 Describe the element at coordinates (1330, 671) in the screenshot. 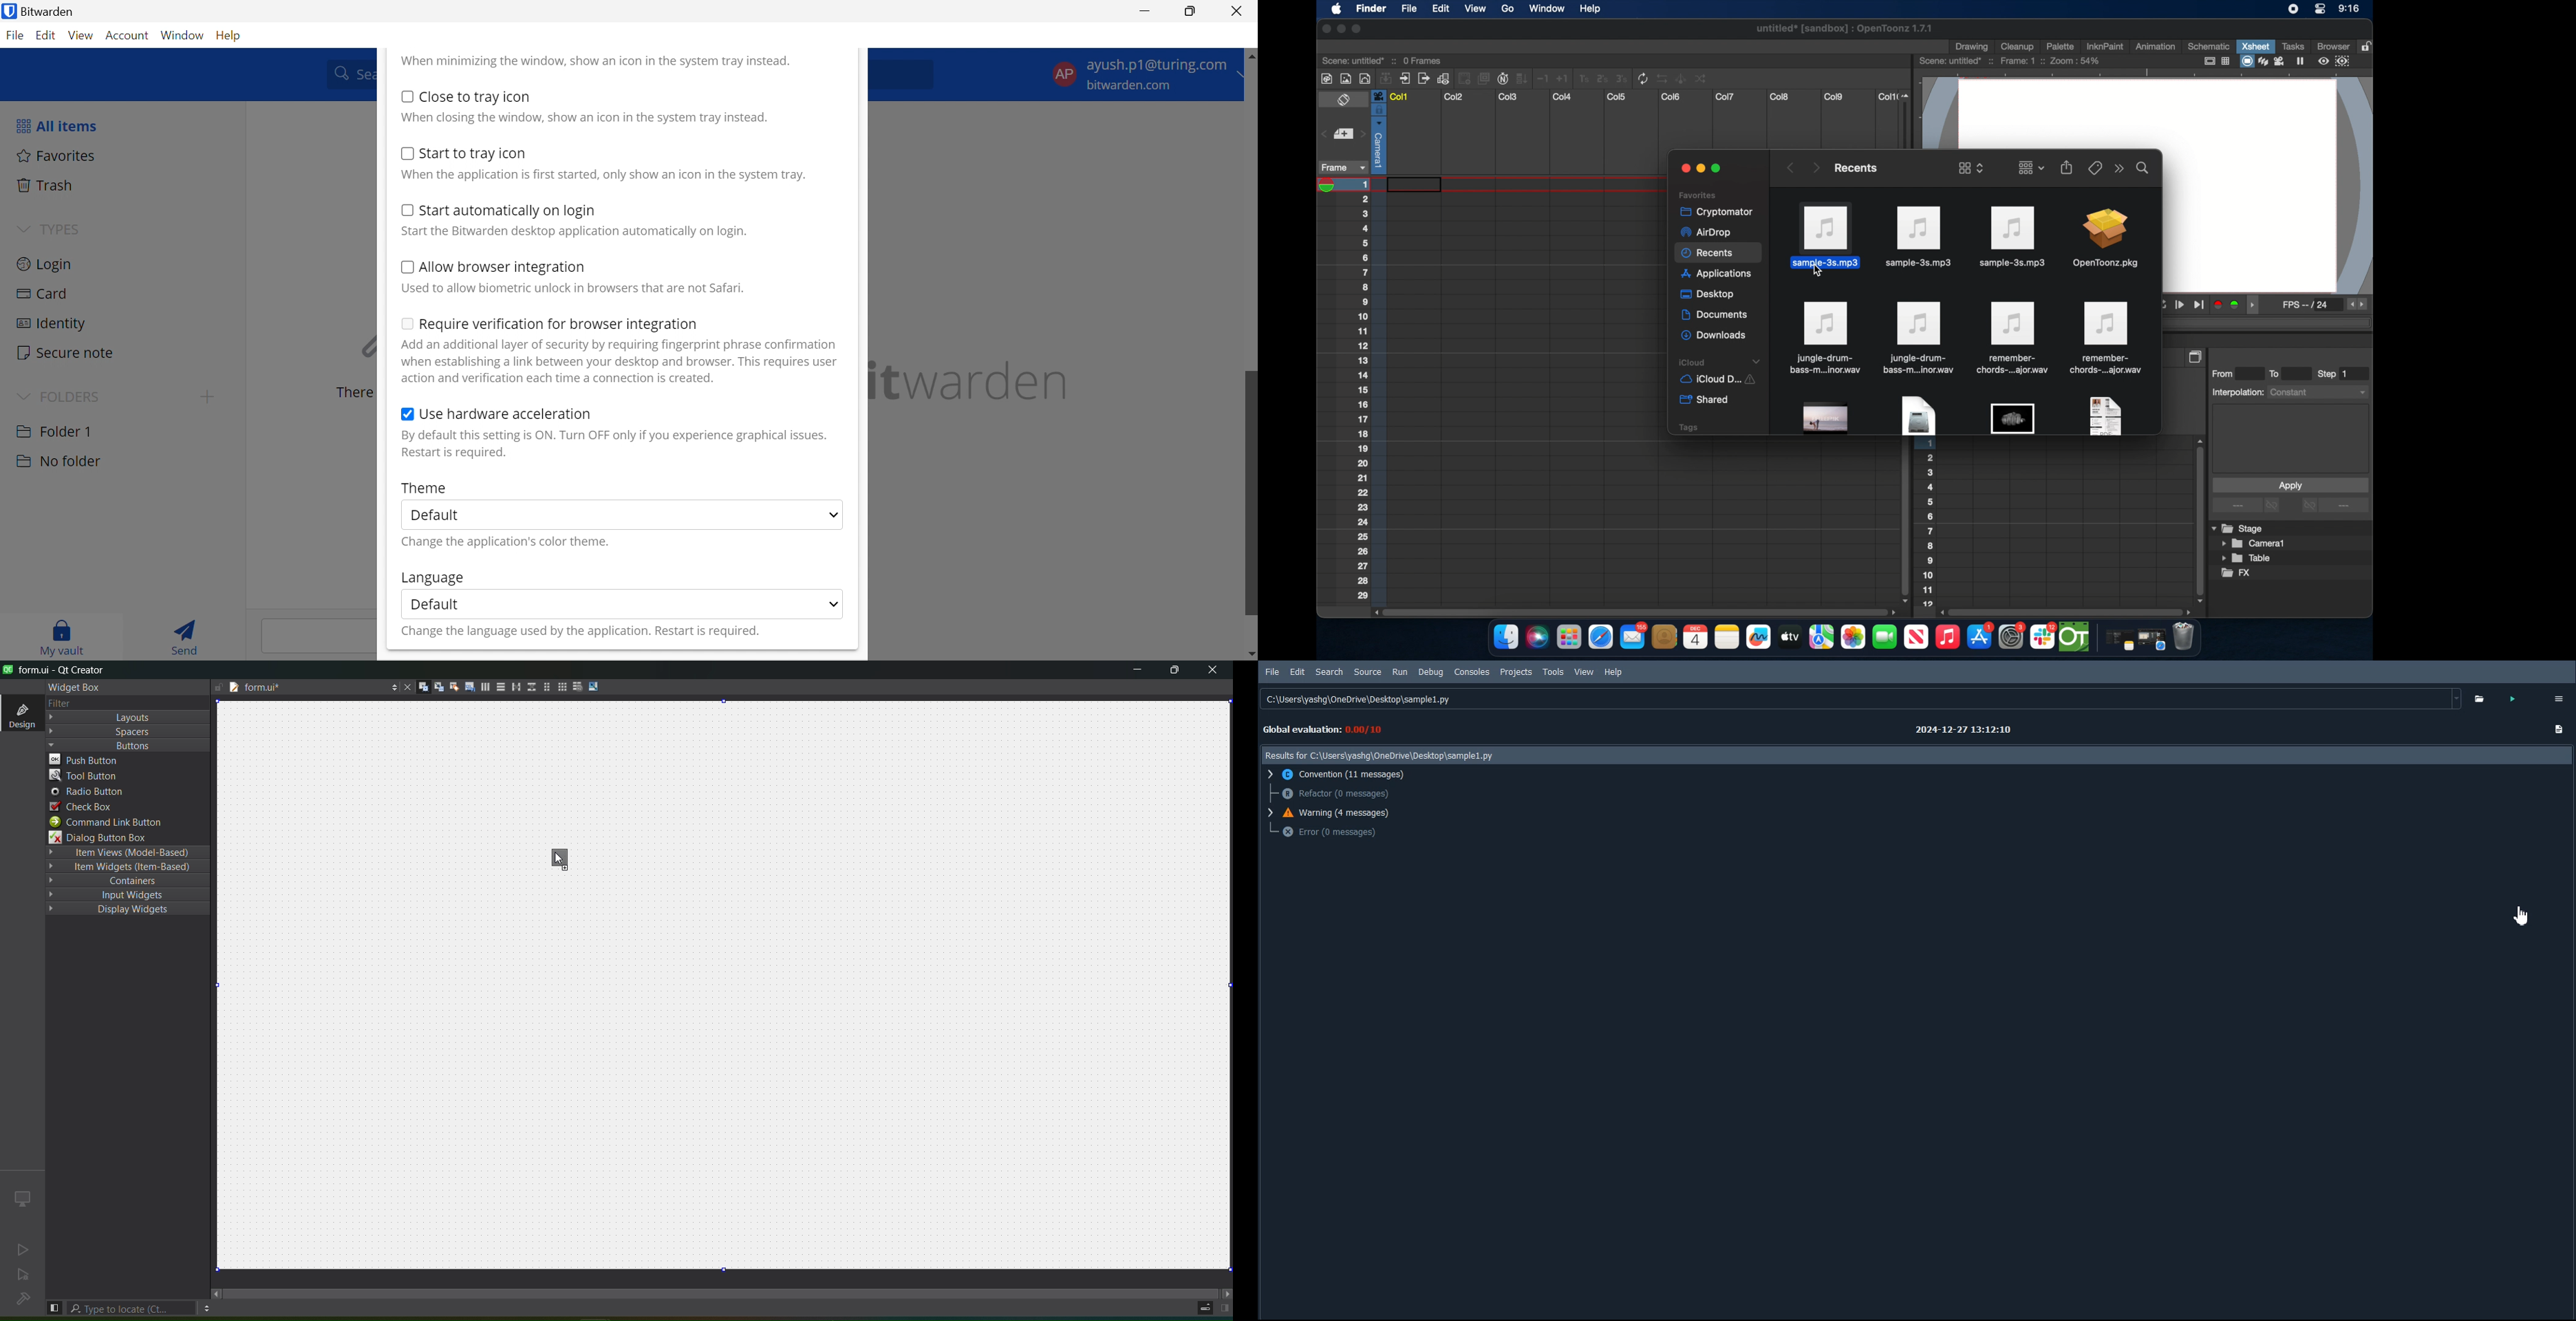

I see `Search` at that location.